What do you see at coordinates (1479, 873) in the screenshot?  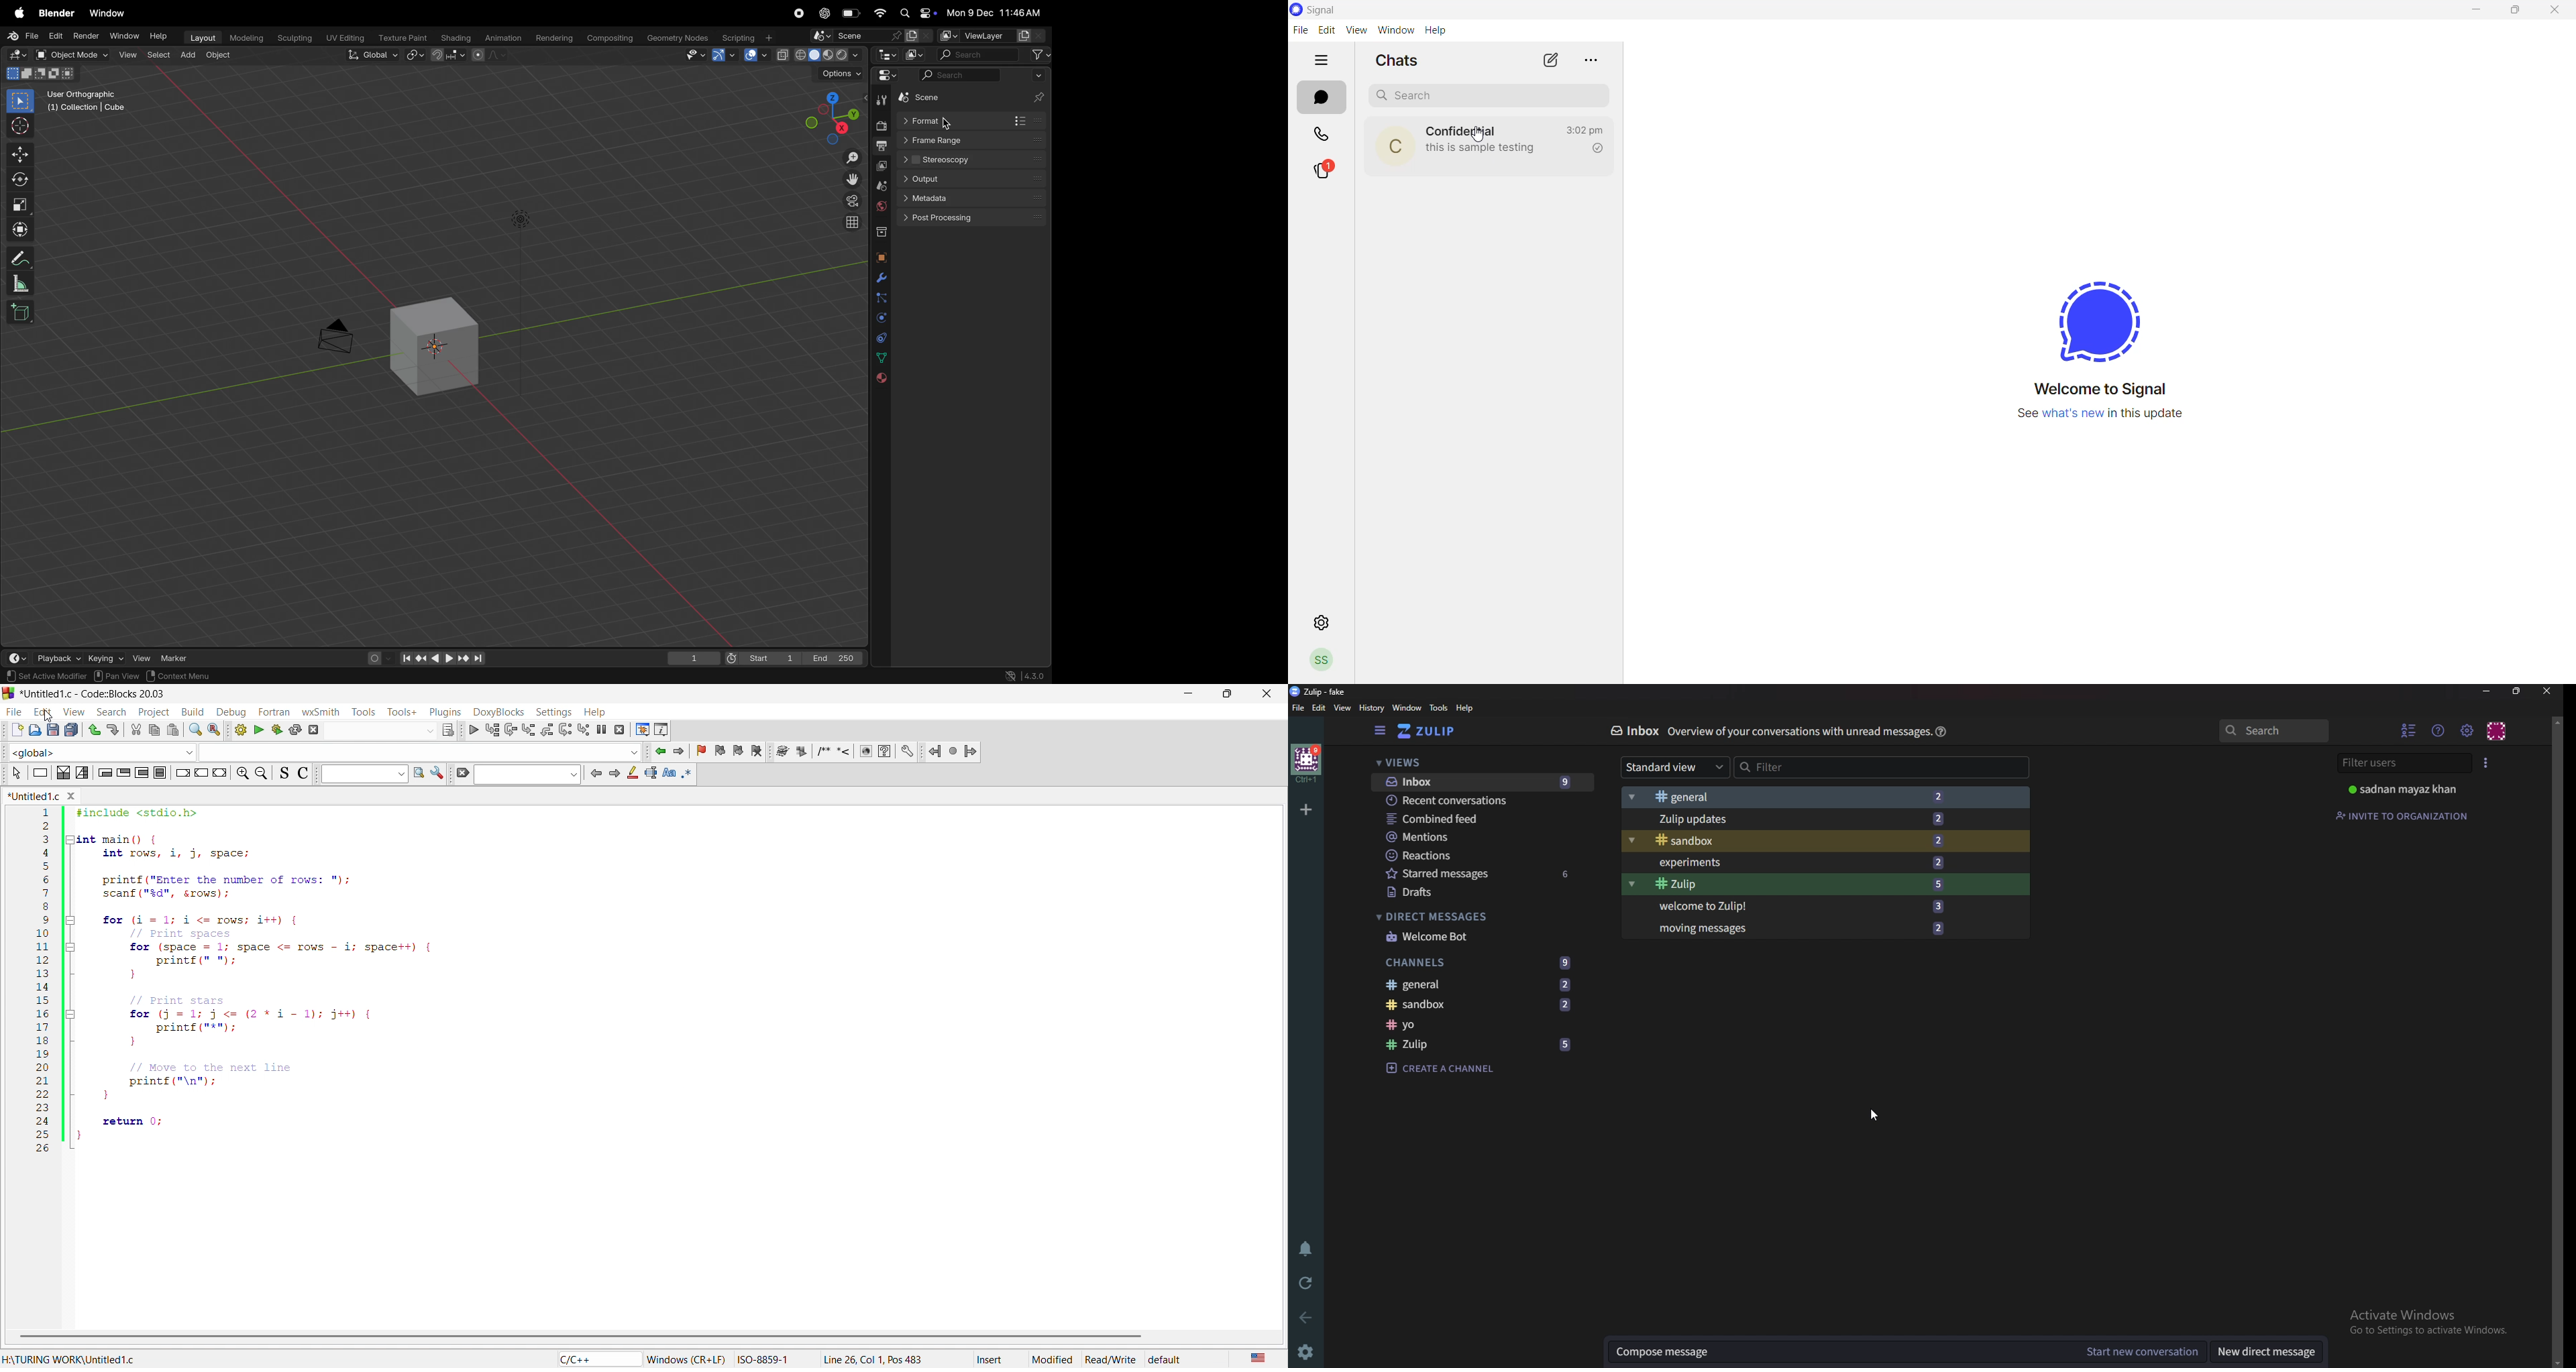 I see `starred messages` at bounding box center [1479, 873].